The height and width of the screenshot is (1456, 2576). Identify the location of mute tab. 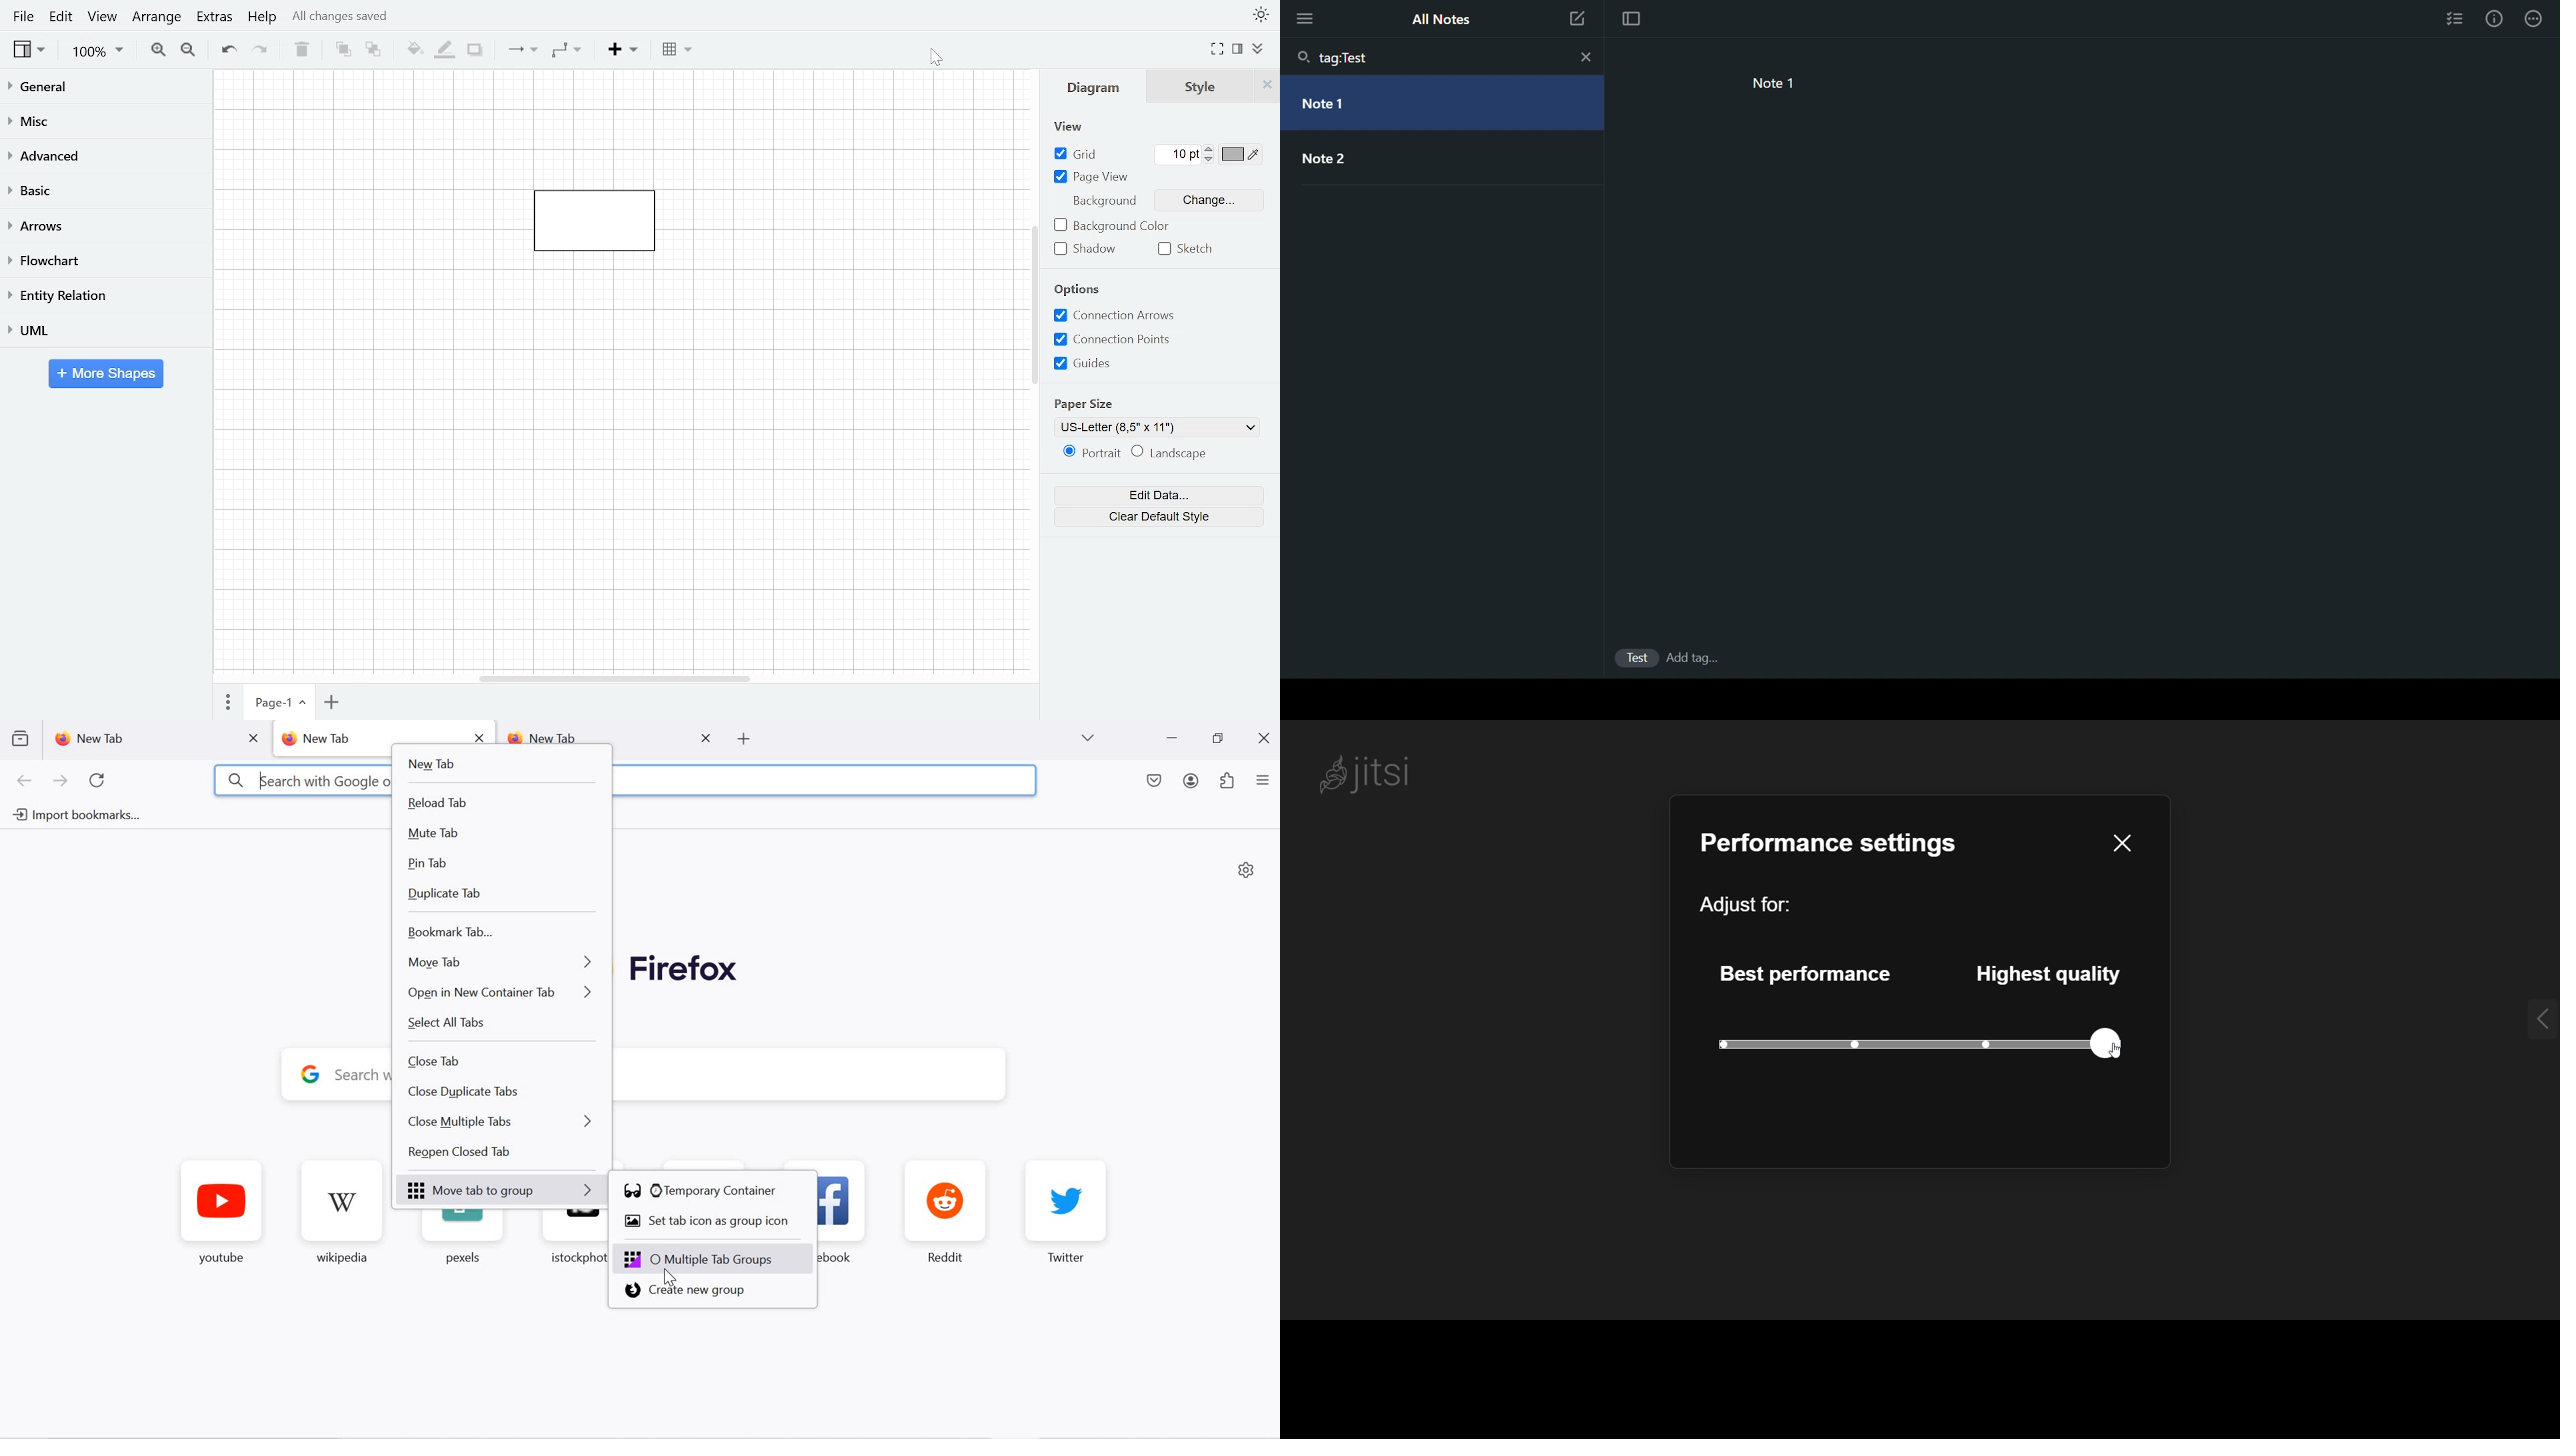
(505, 834).